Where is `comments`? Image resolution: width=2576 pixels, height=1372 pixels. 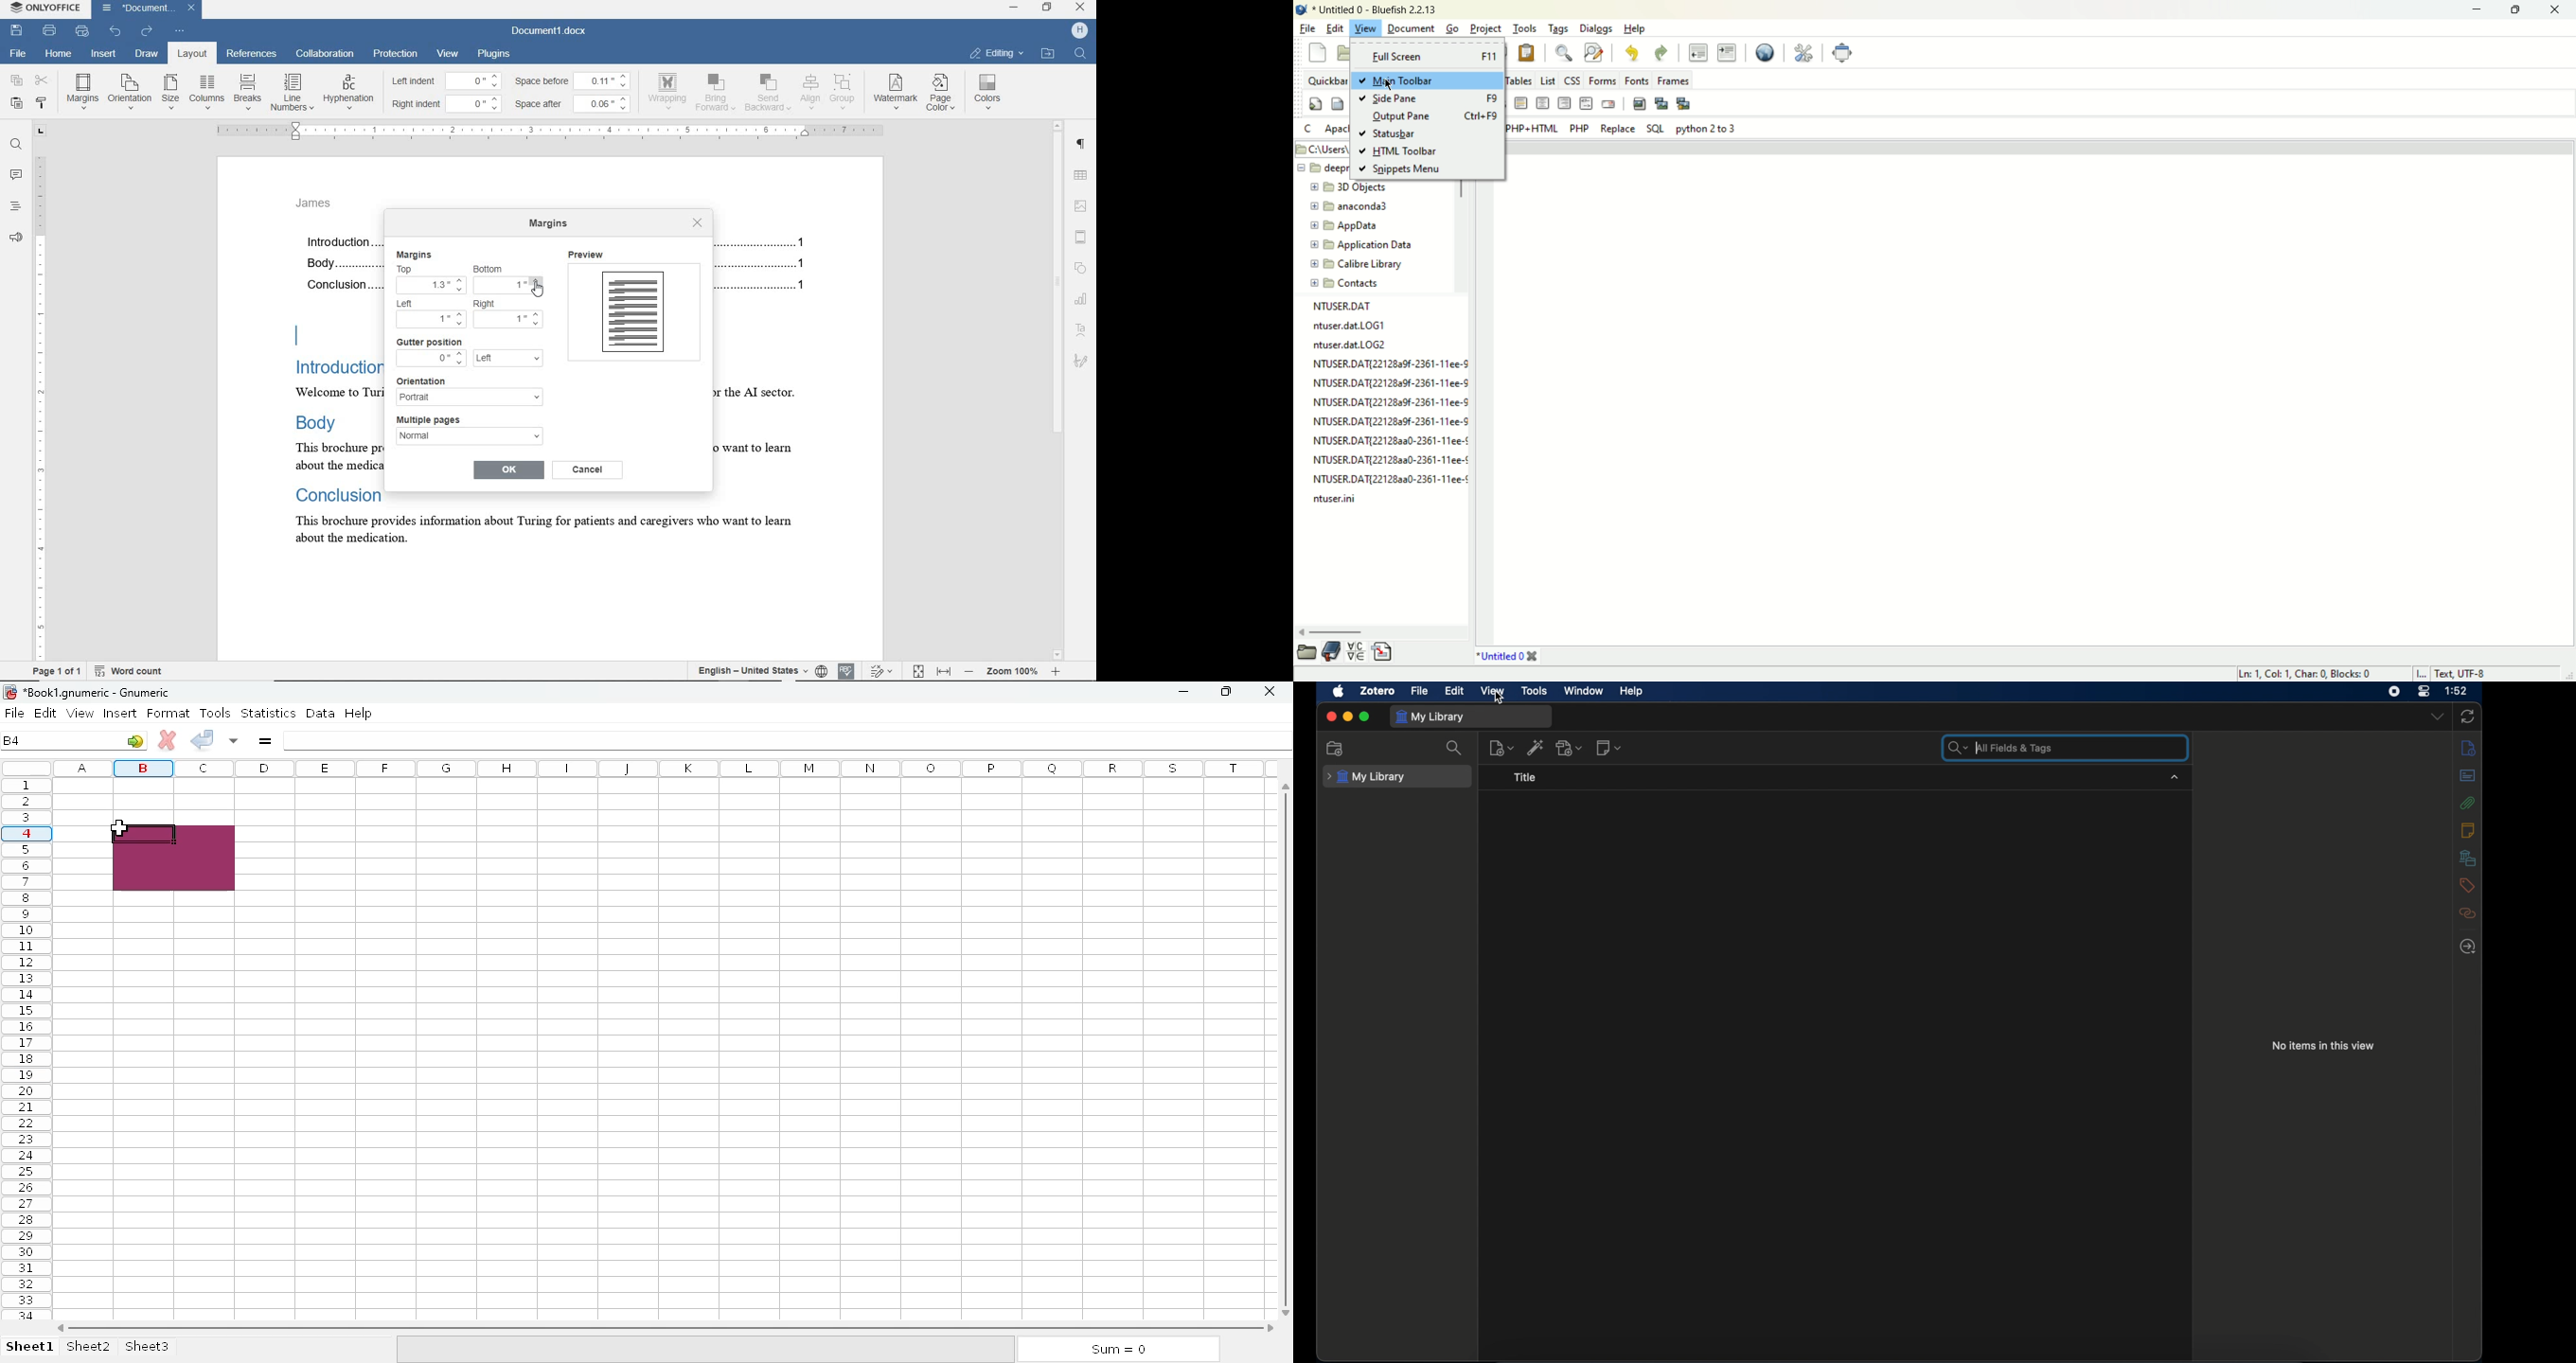 comments is located at coordinates (16, 175).